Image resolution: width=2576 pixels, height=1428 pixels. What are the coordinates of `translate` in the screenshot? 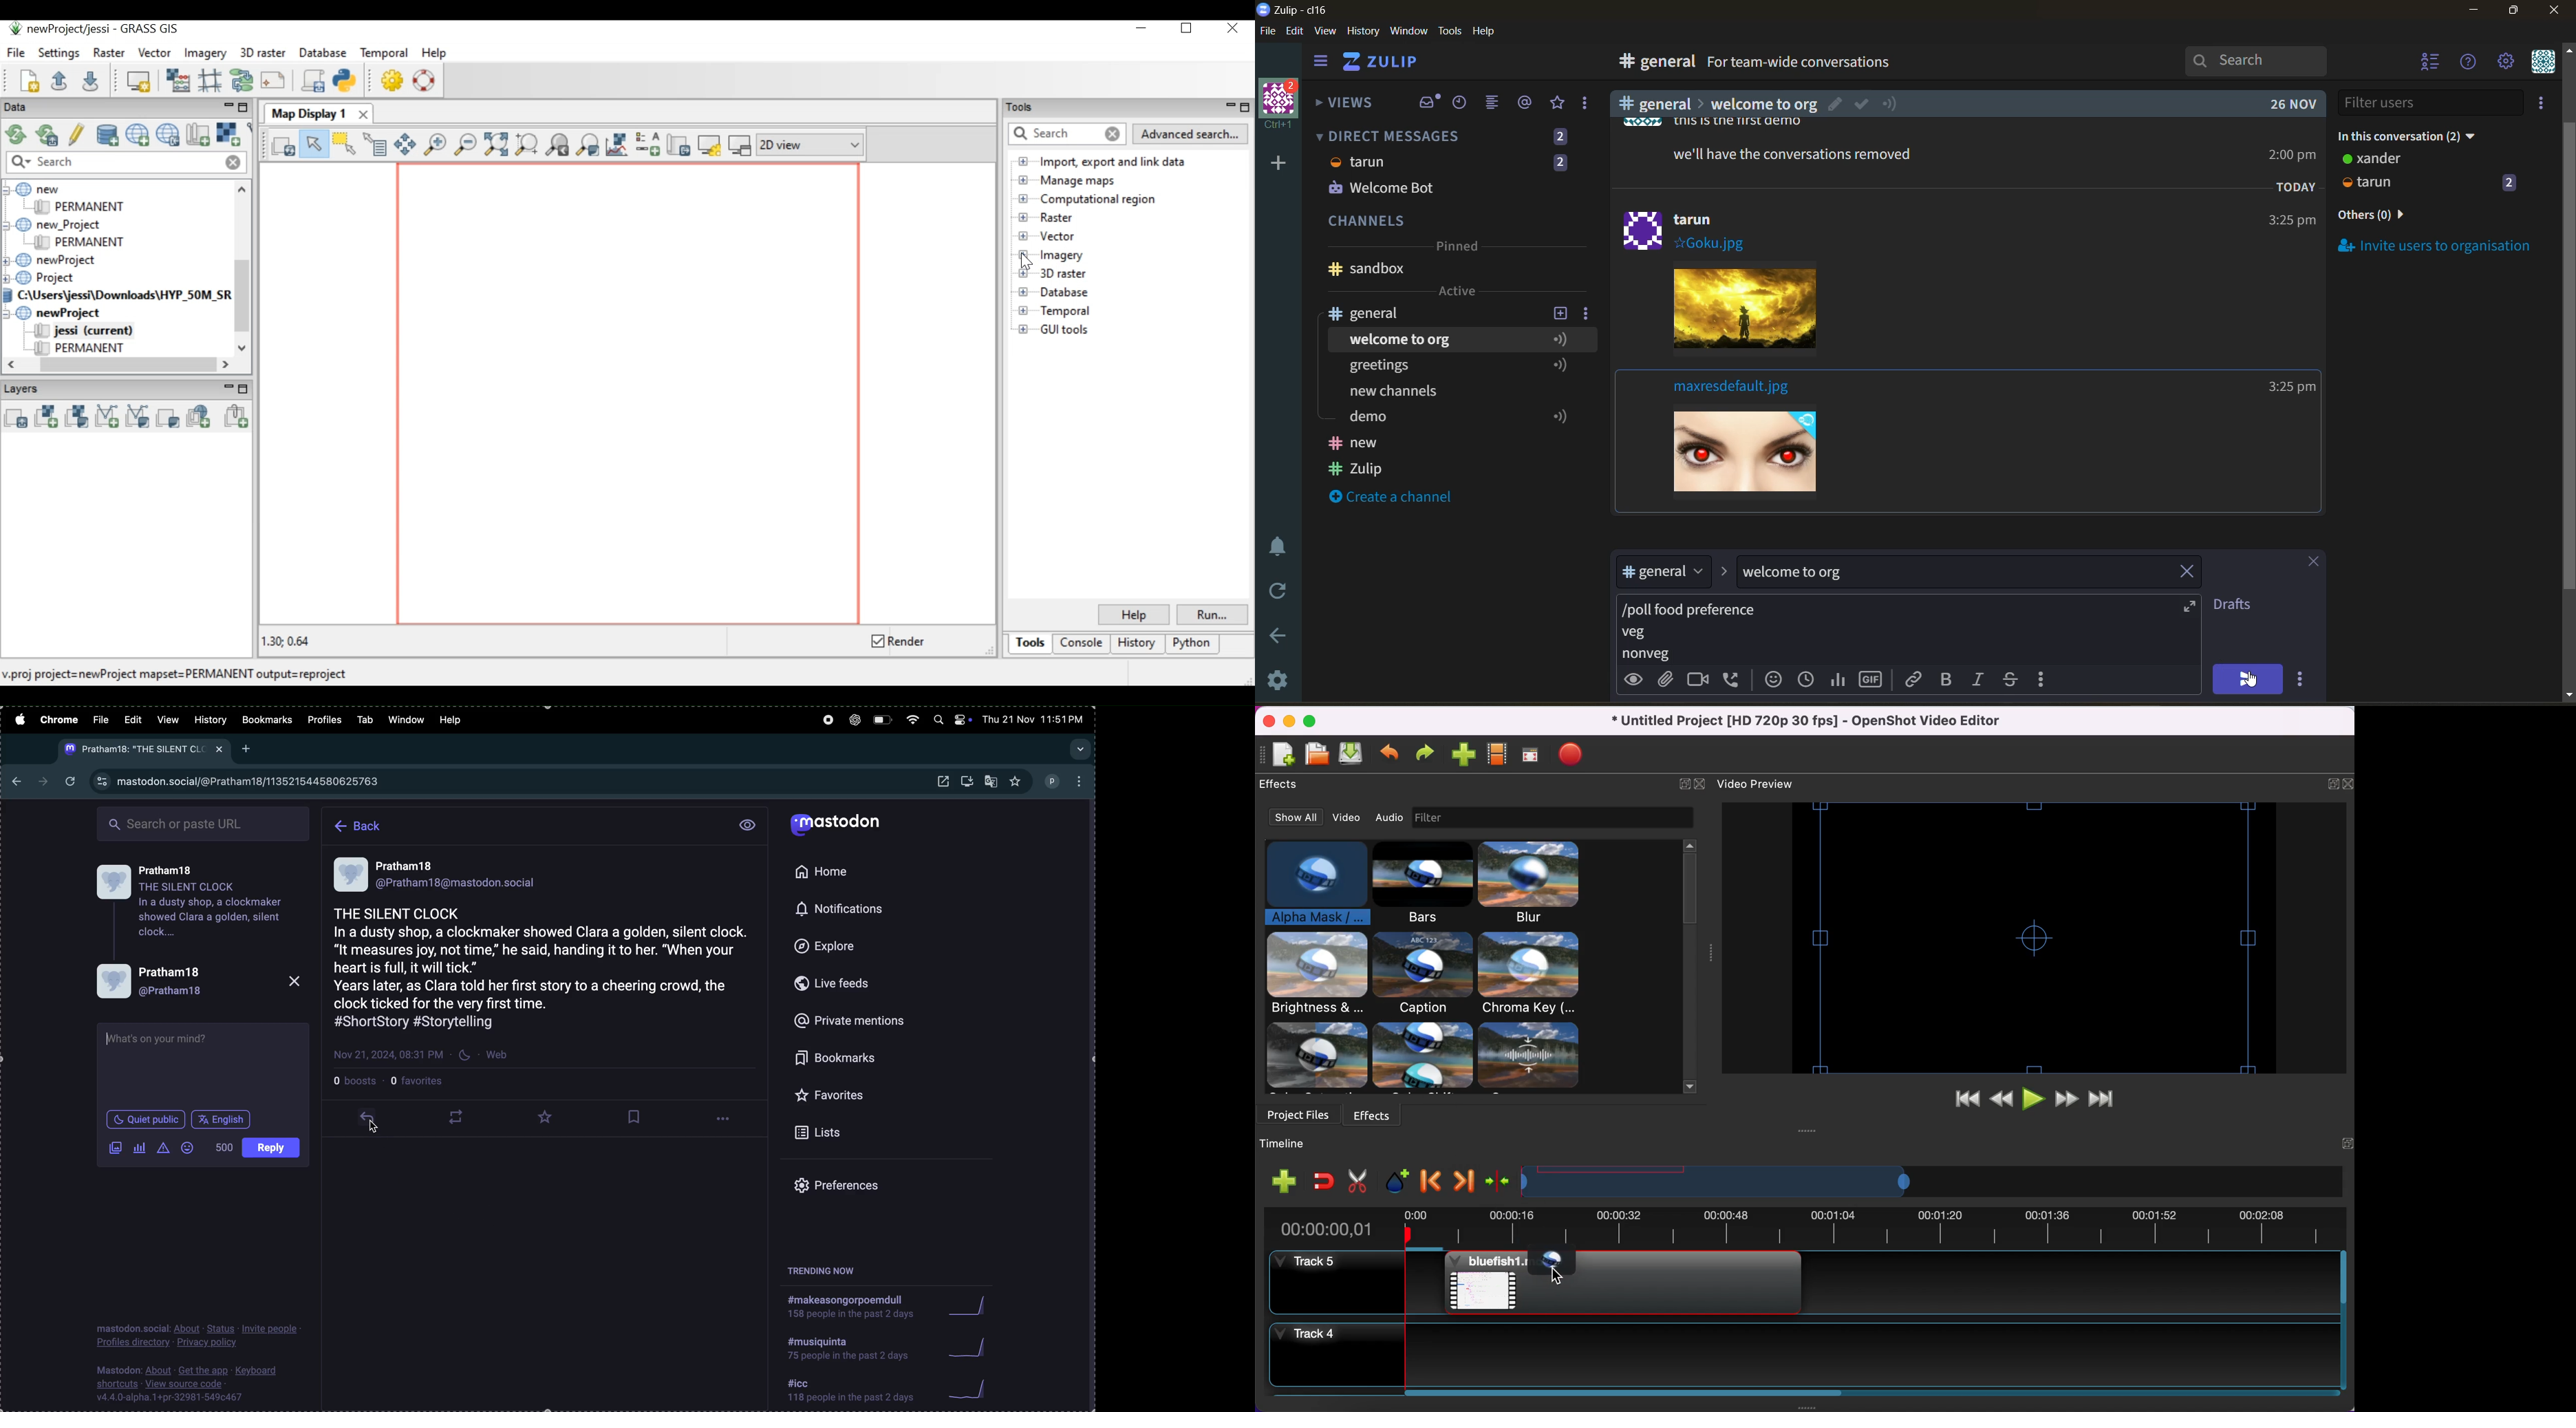 It's located at (993, 780).